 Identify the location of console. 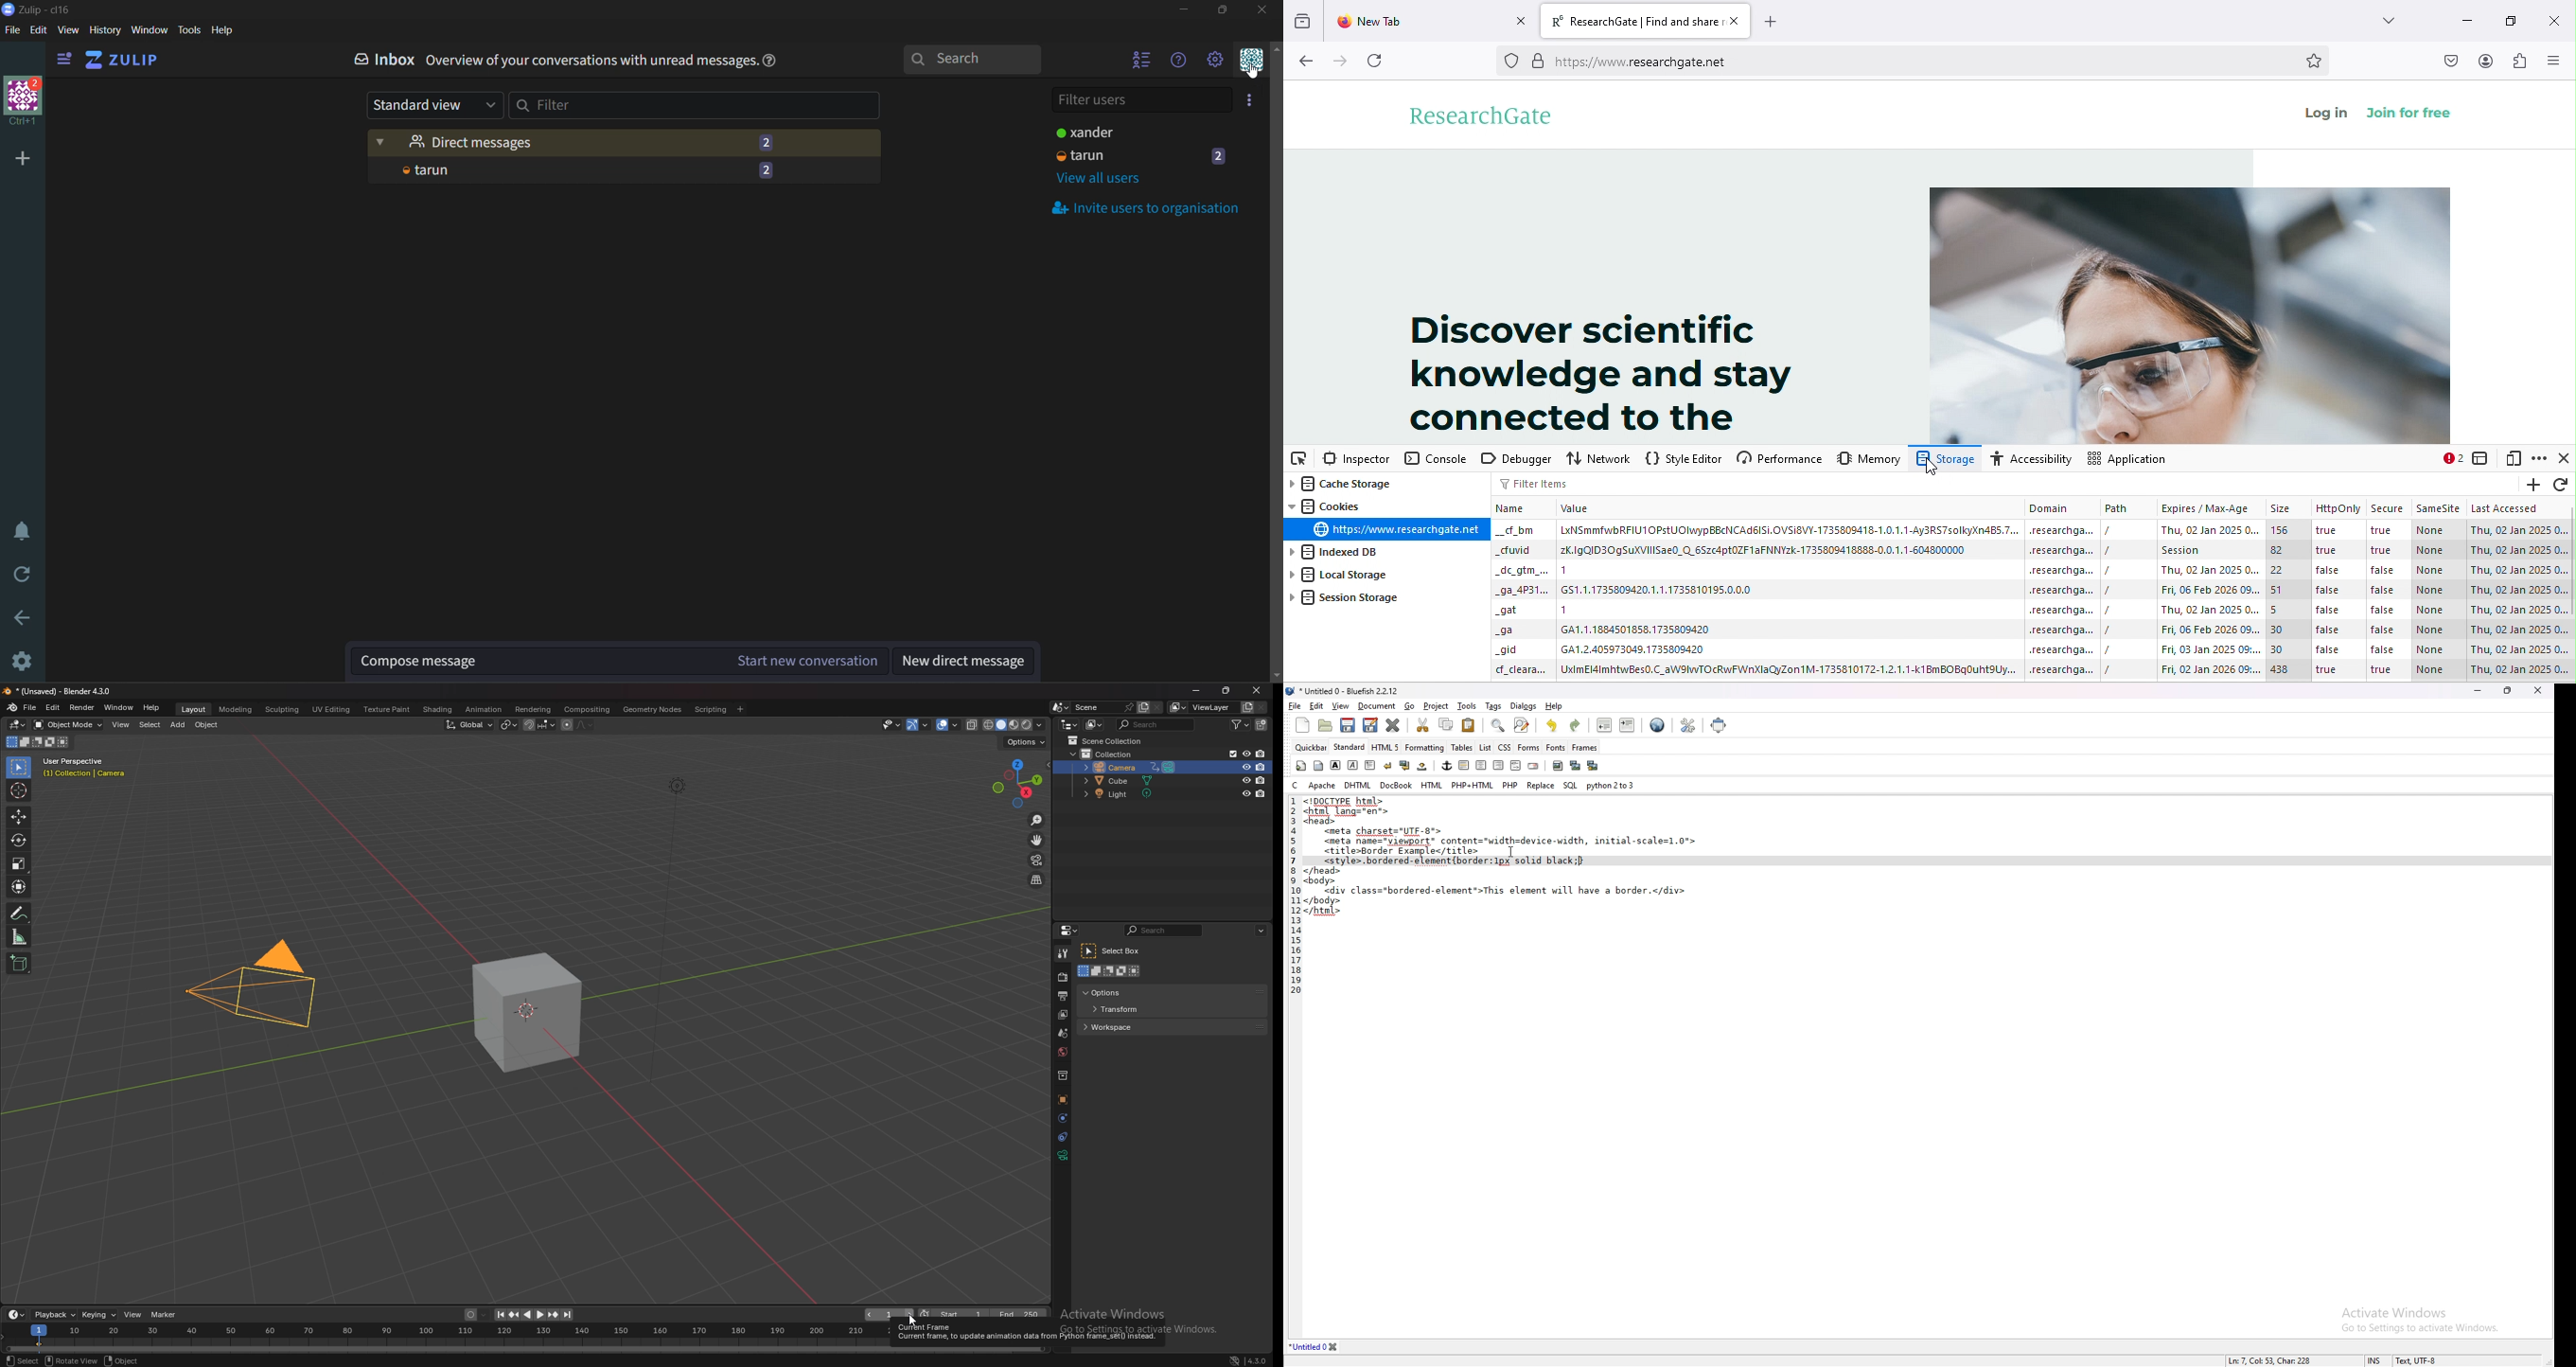
(1436, 459).